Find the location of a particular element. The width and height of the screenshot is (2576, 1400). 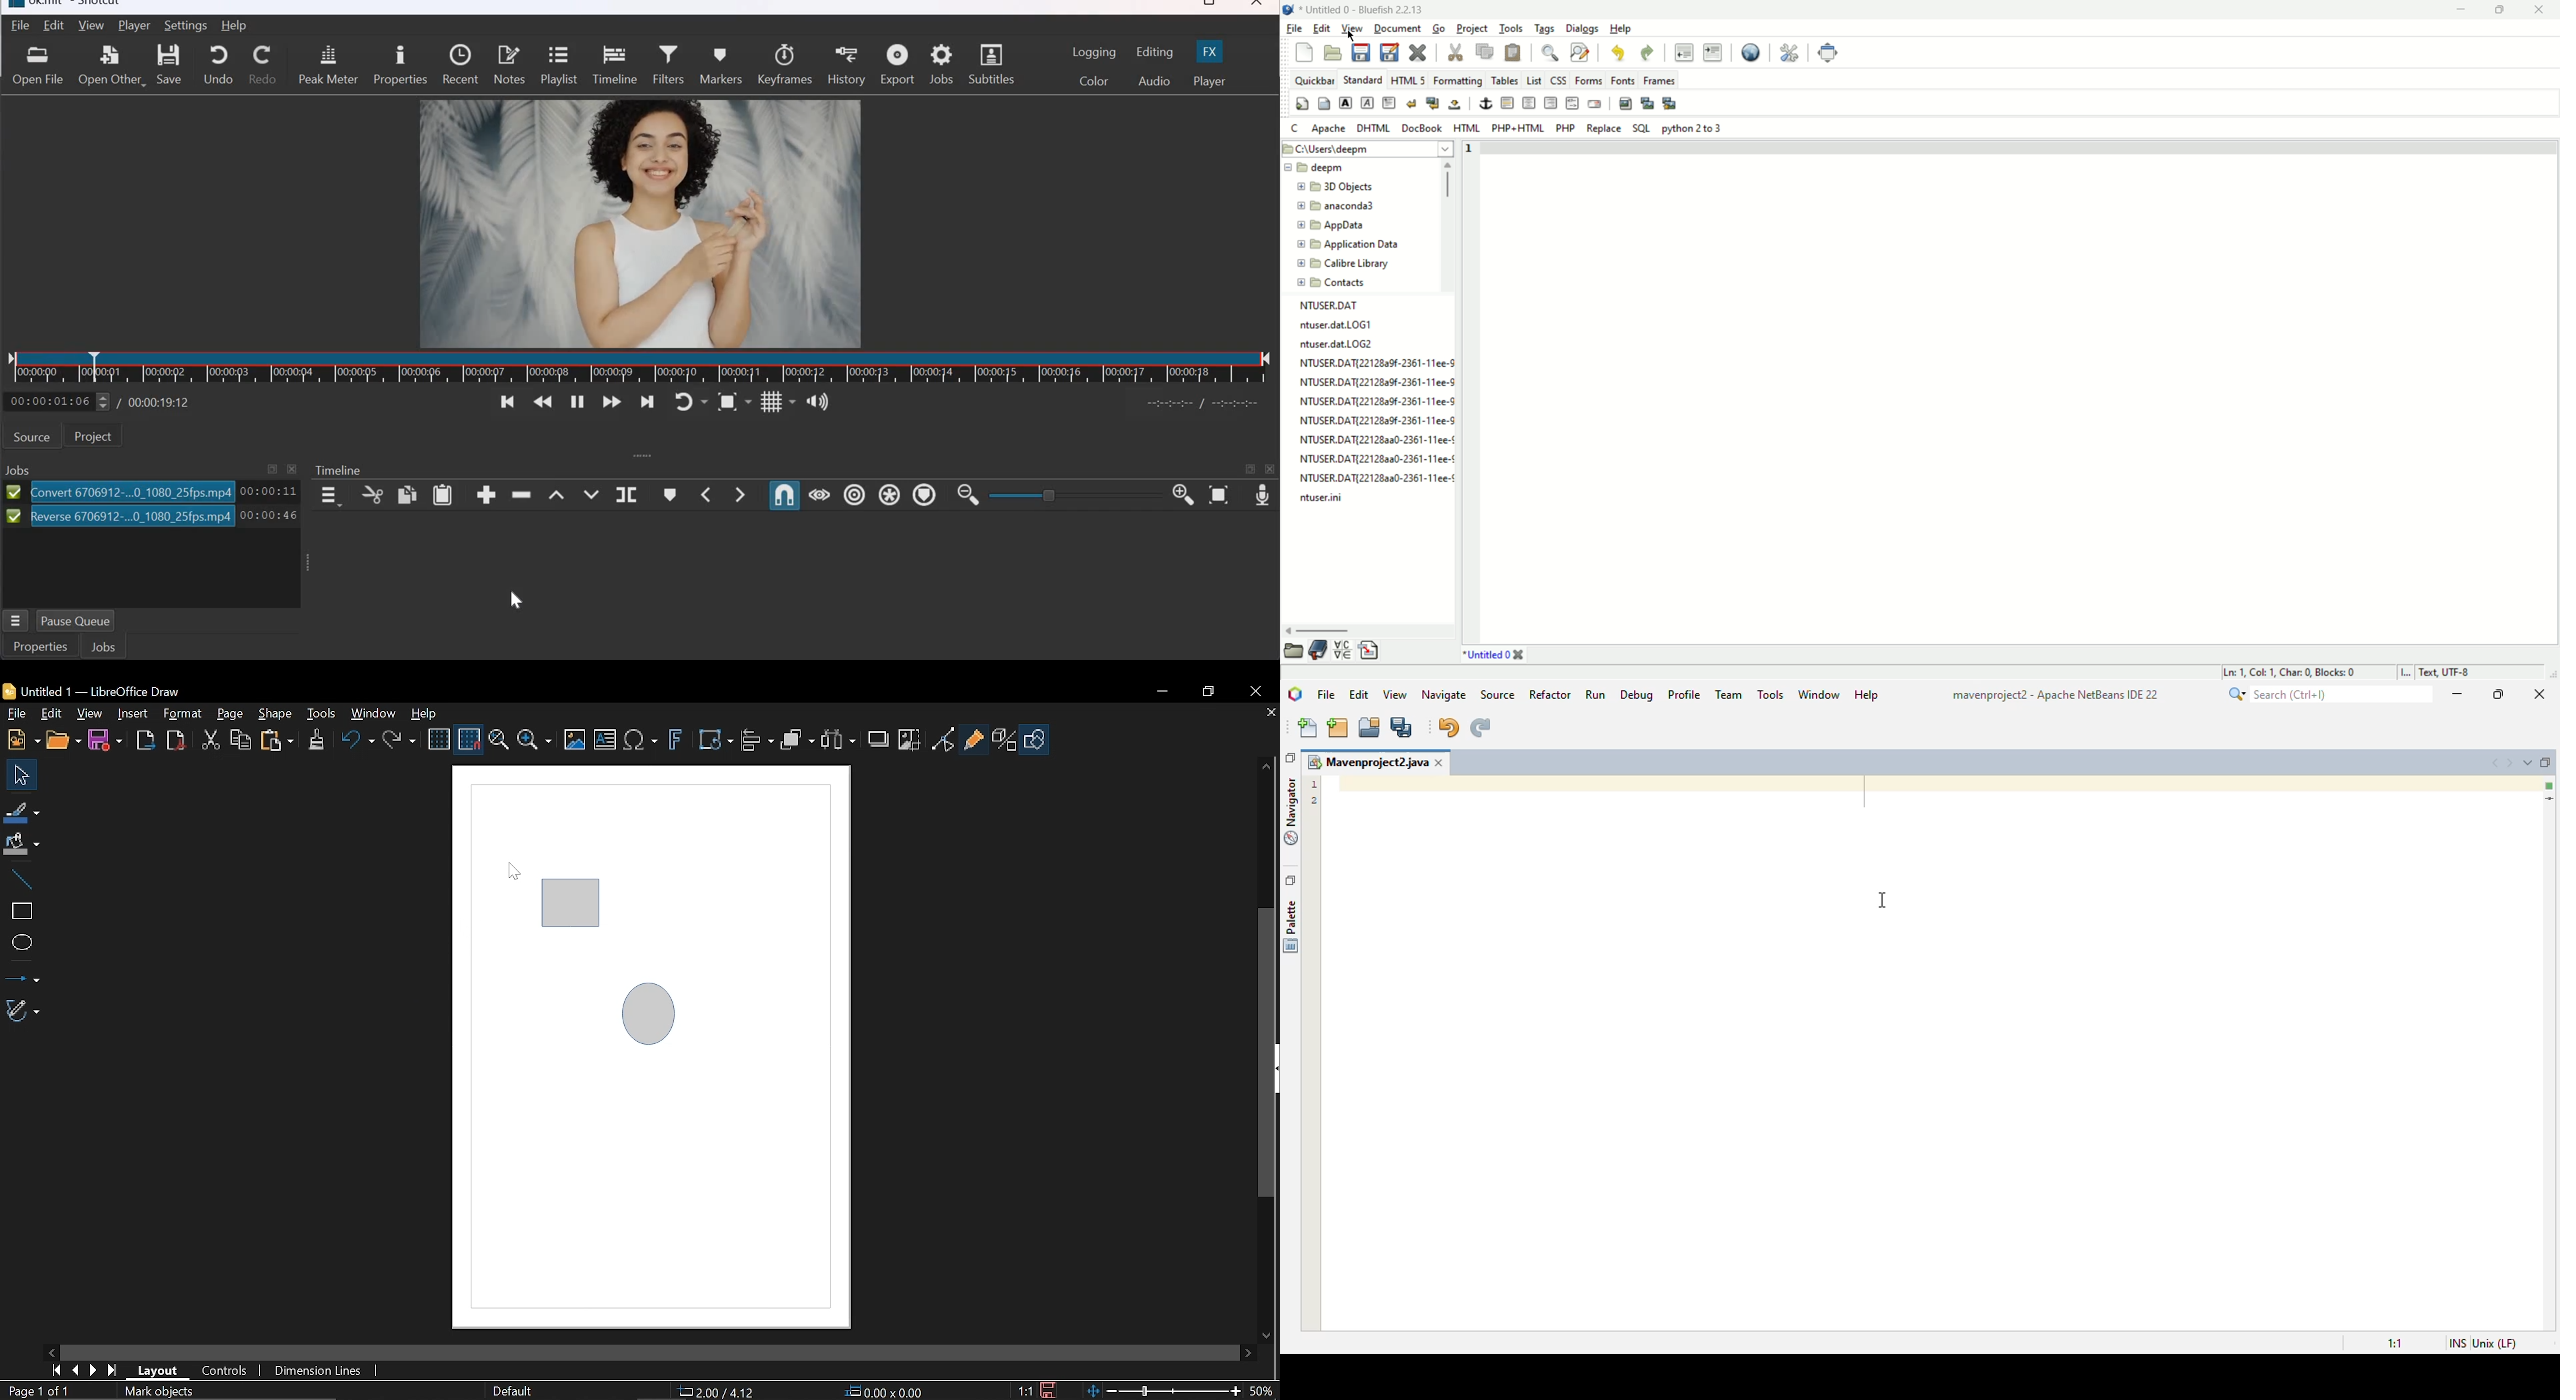

Restore down is located at coordinates (1206, 691).